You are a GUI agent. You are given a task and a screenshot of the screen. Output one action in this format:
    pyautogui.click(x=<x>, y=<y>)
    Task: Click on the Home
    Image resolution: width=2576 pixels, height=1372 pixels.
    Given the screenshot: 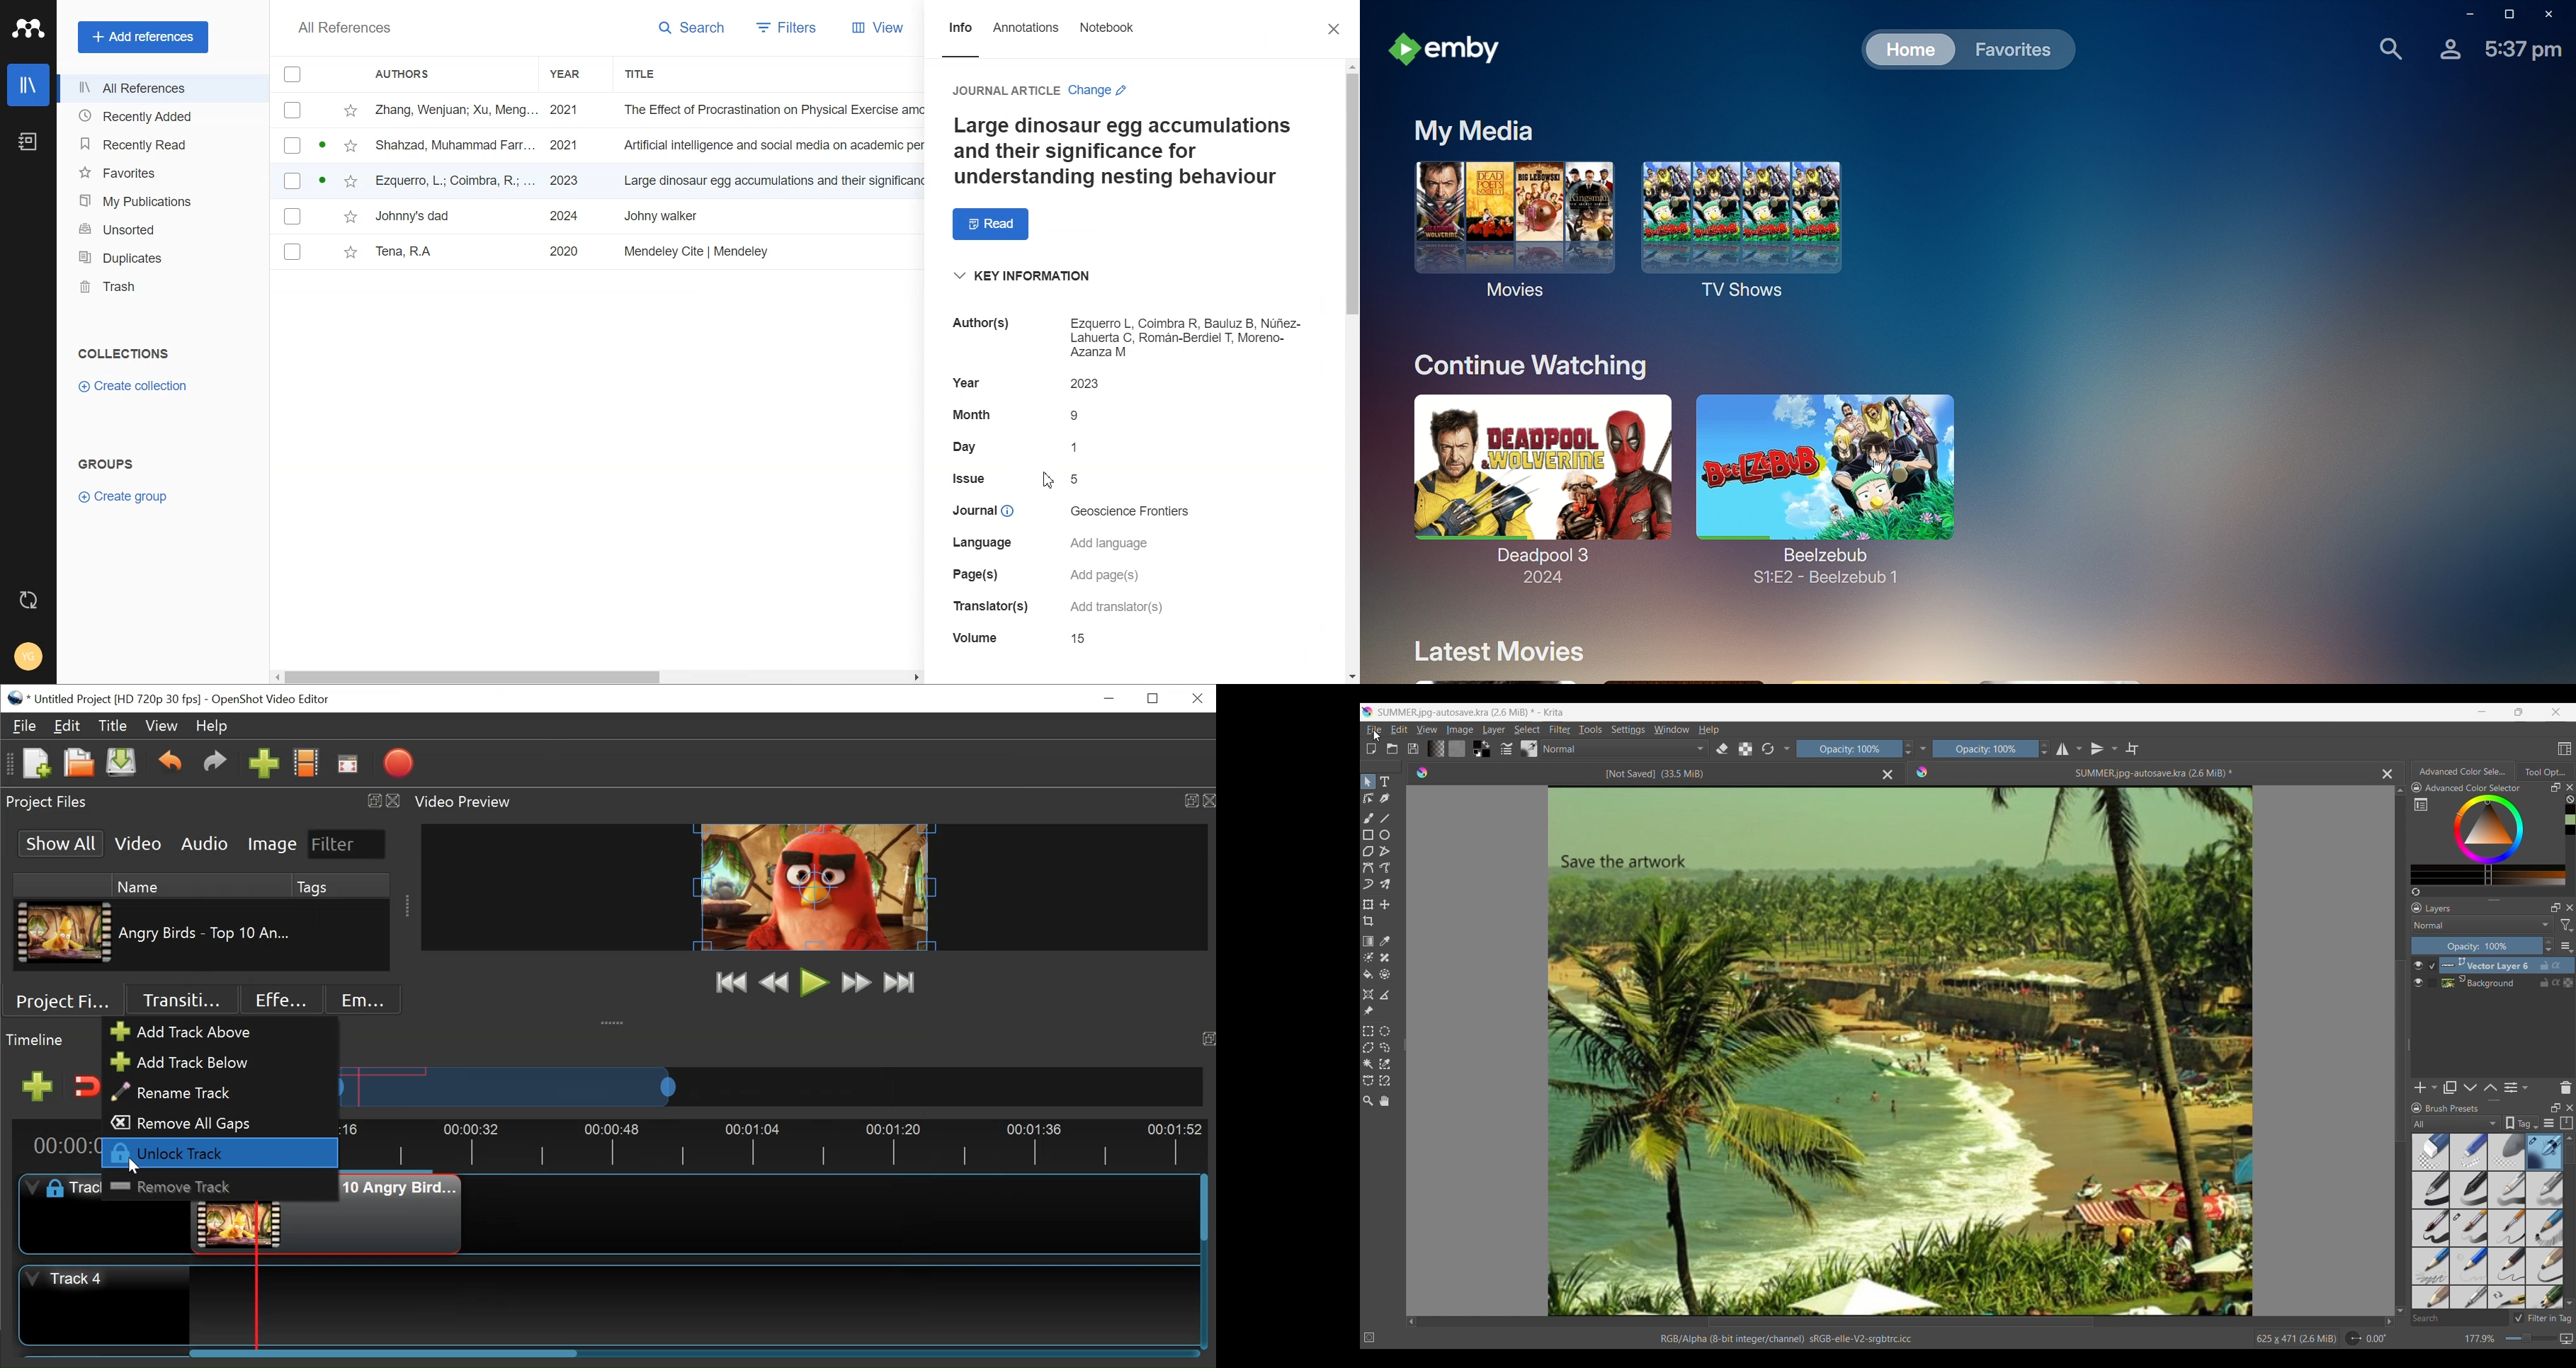 What is the action you would take?
    pyautogui.click(x=1905, y=49)
    